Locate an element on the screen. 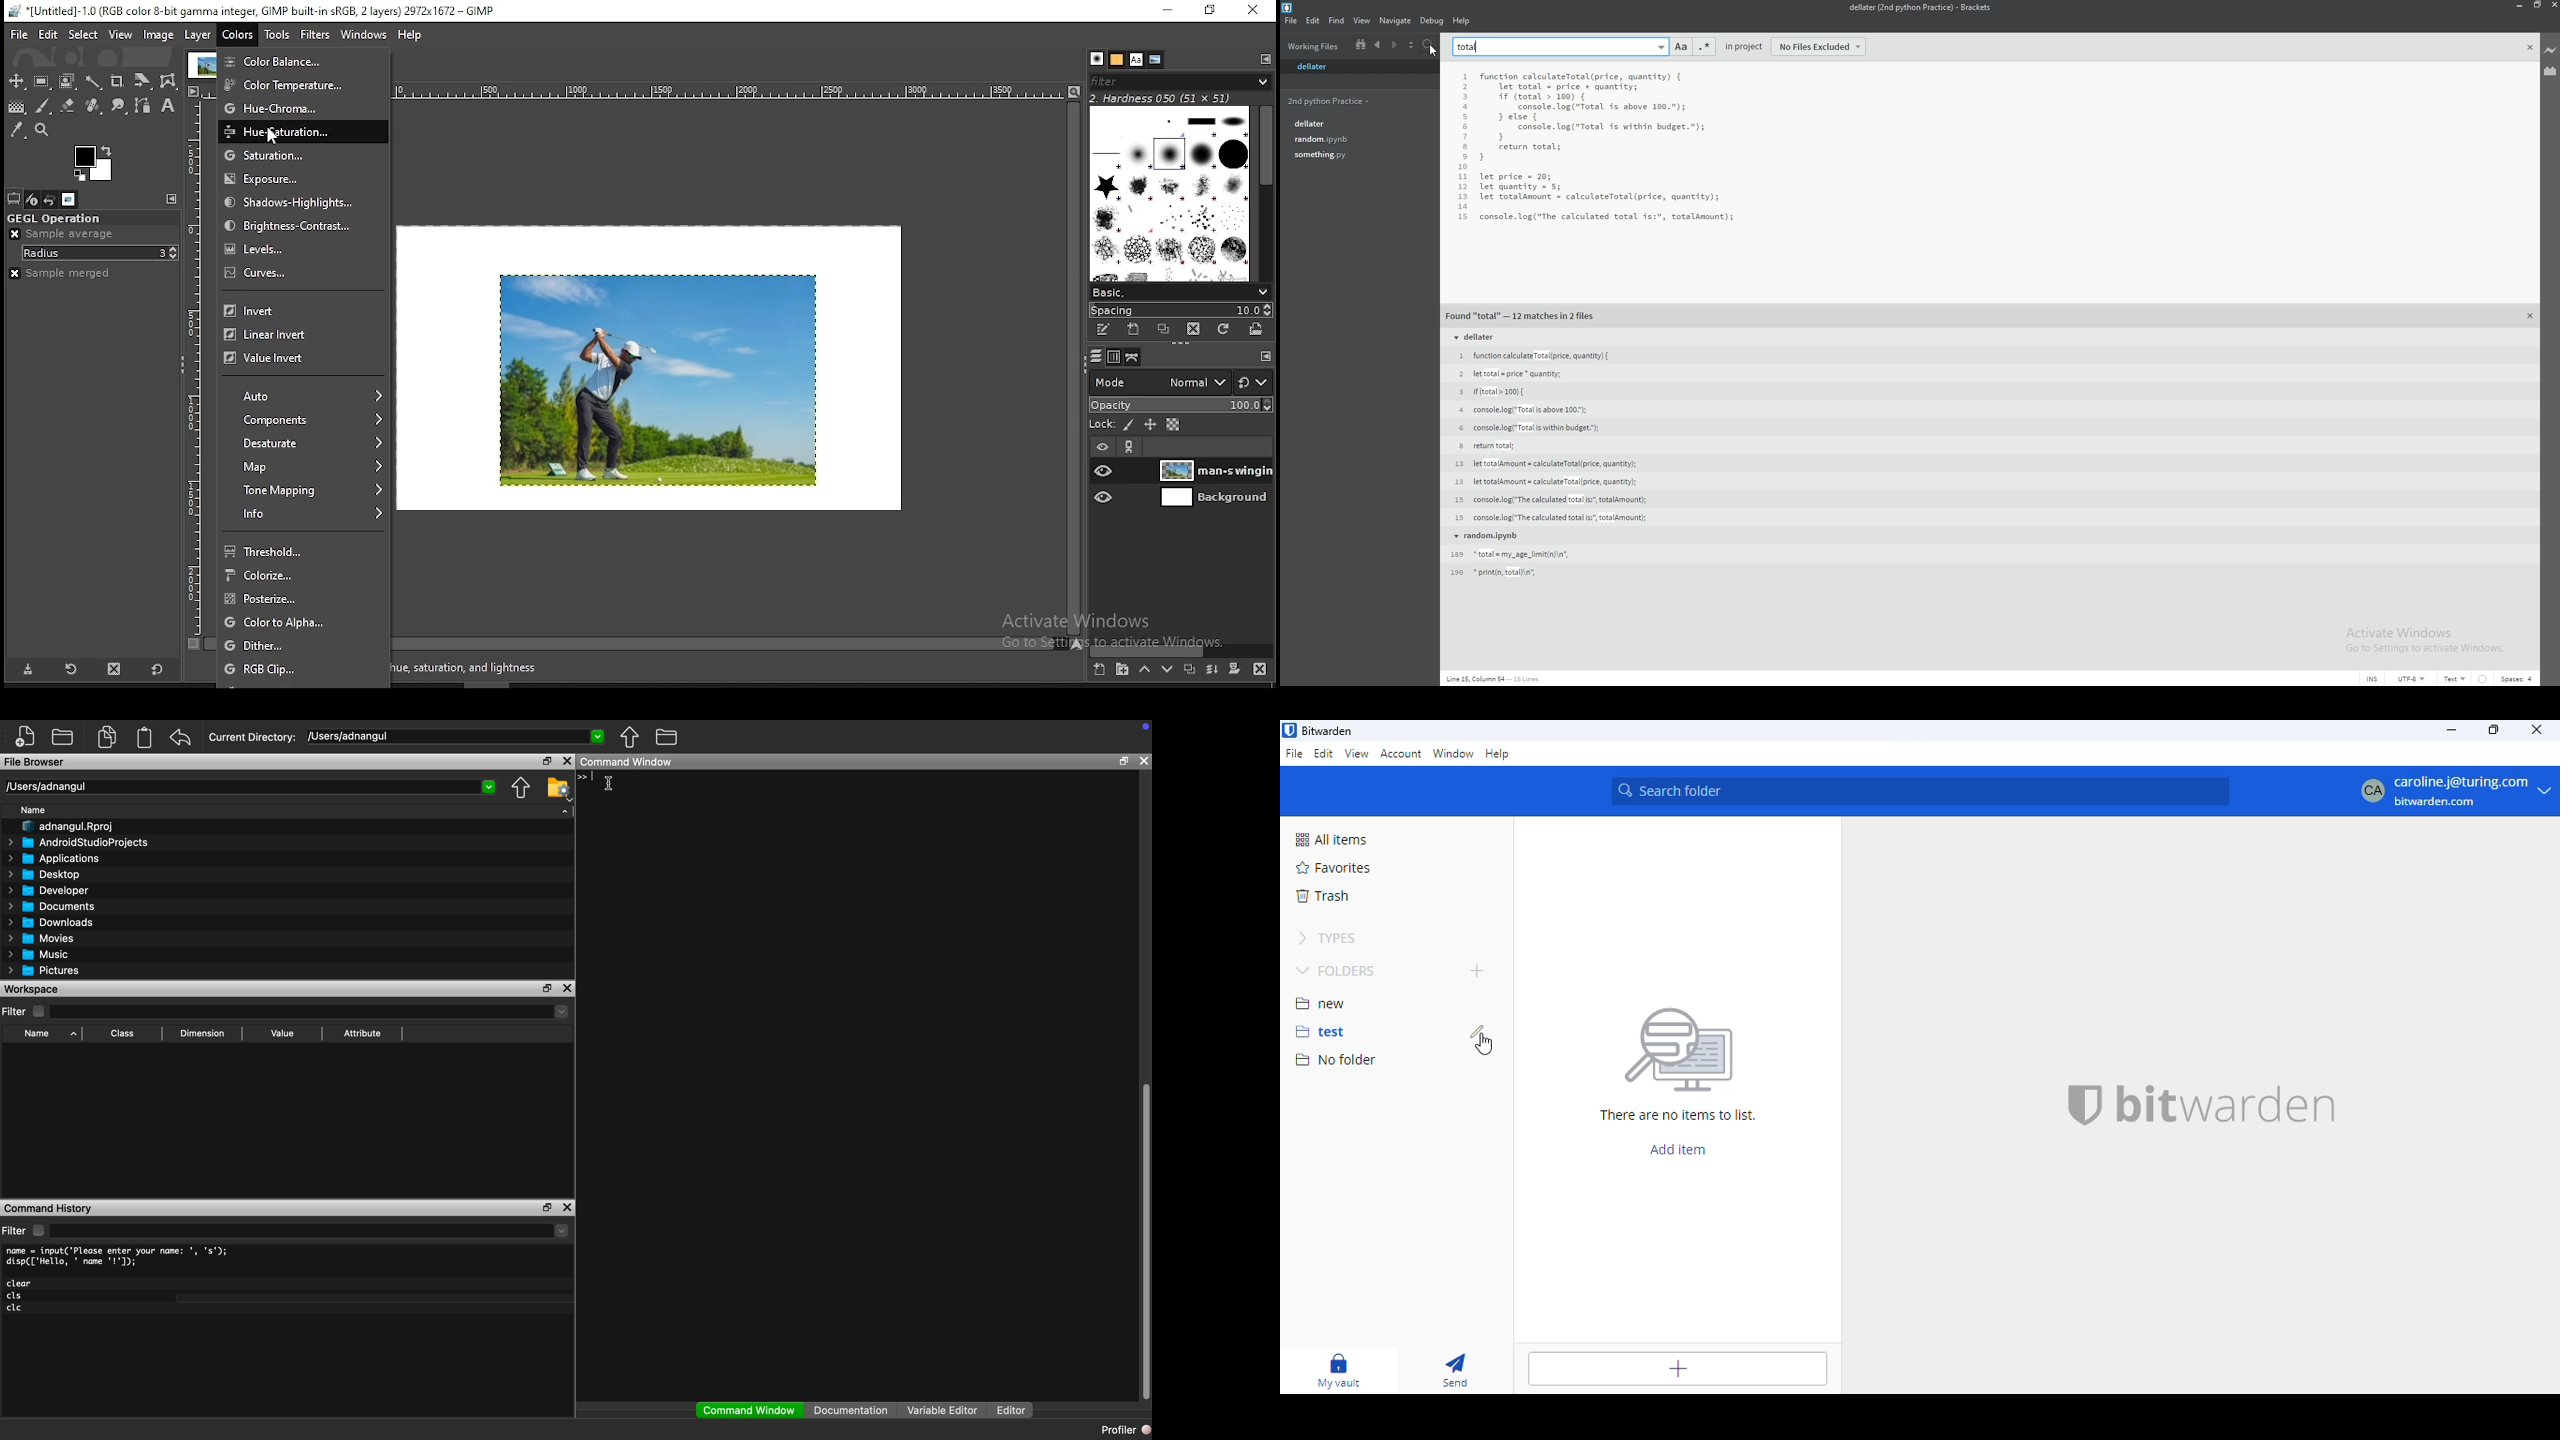 This screenshot has width=2576, height=1456. channels is located at coordinates (1113, 359).